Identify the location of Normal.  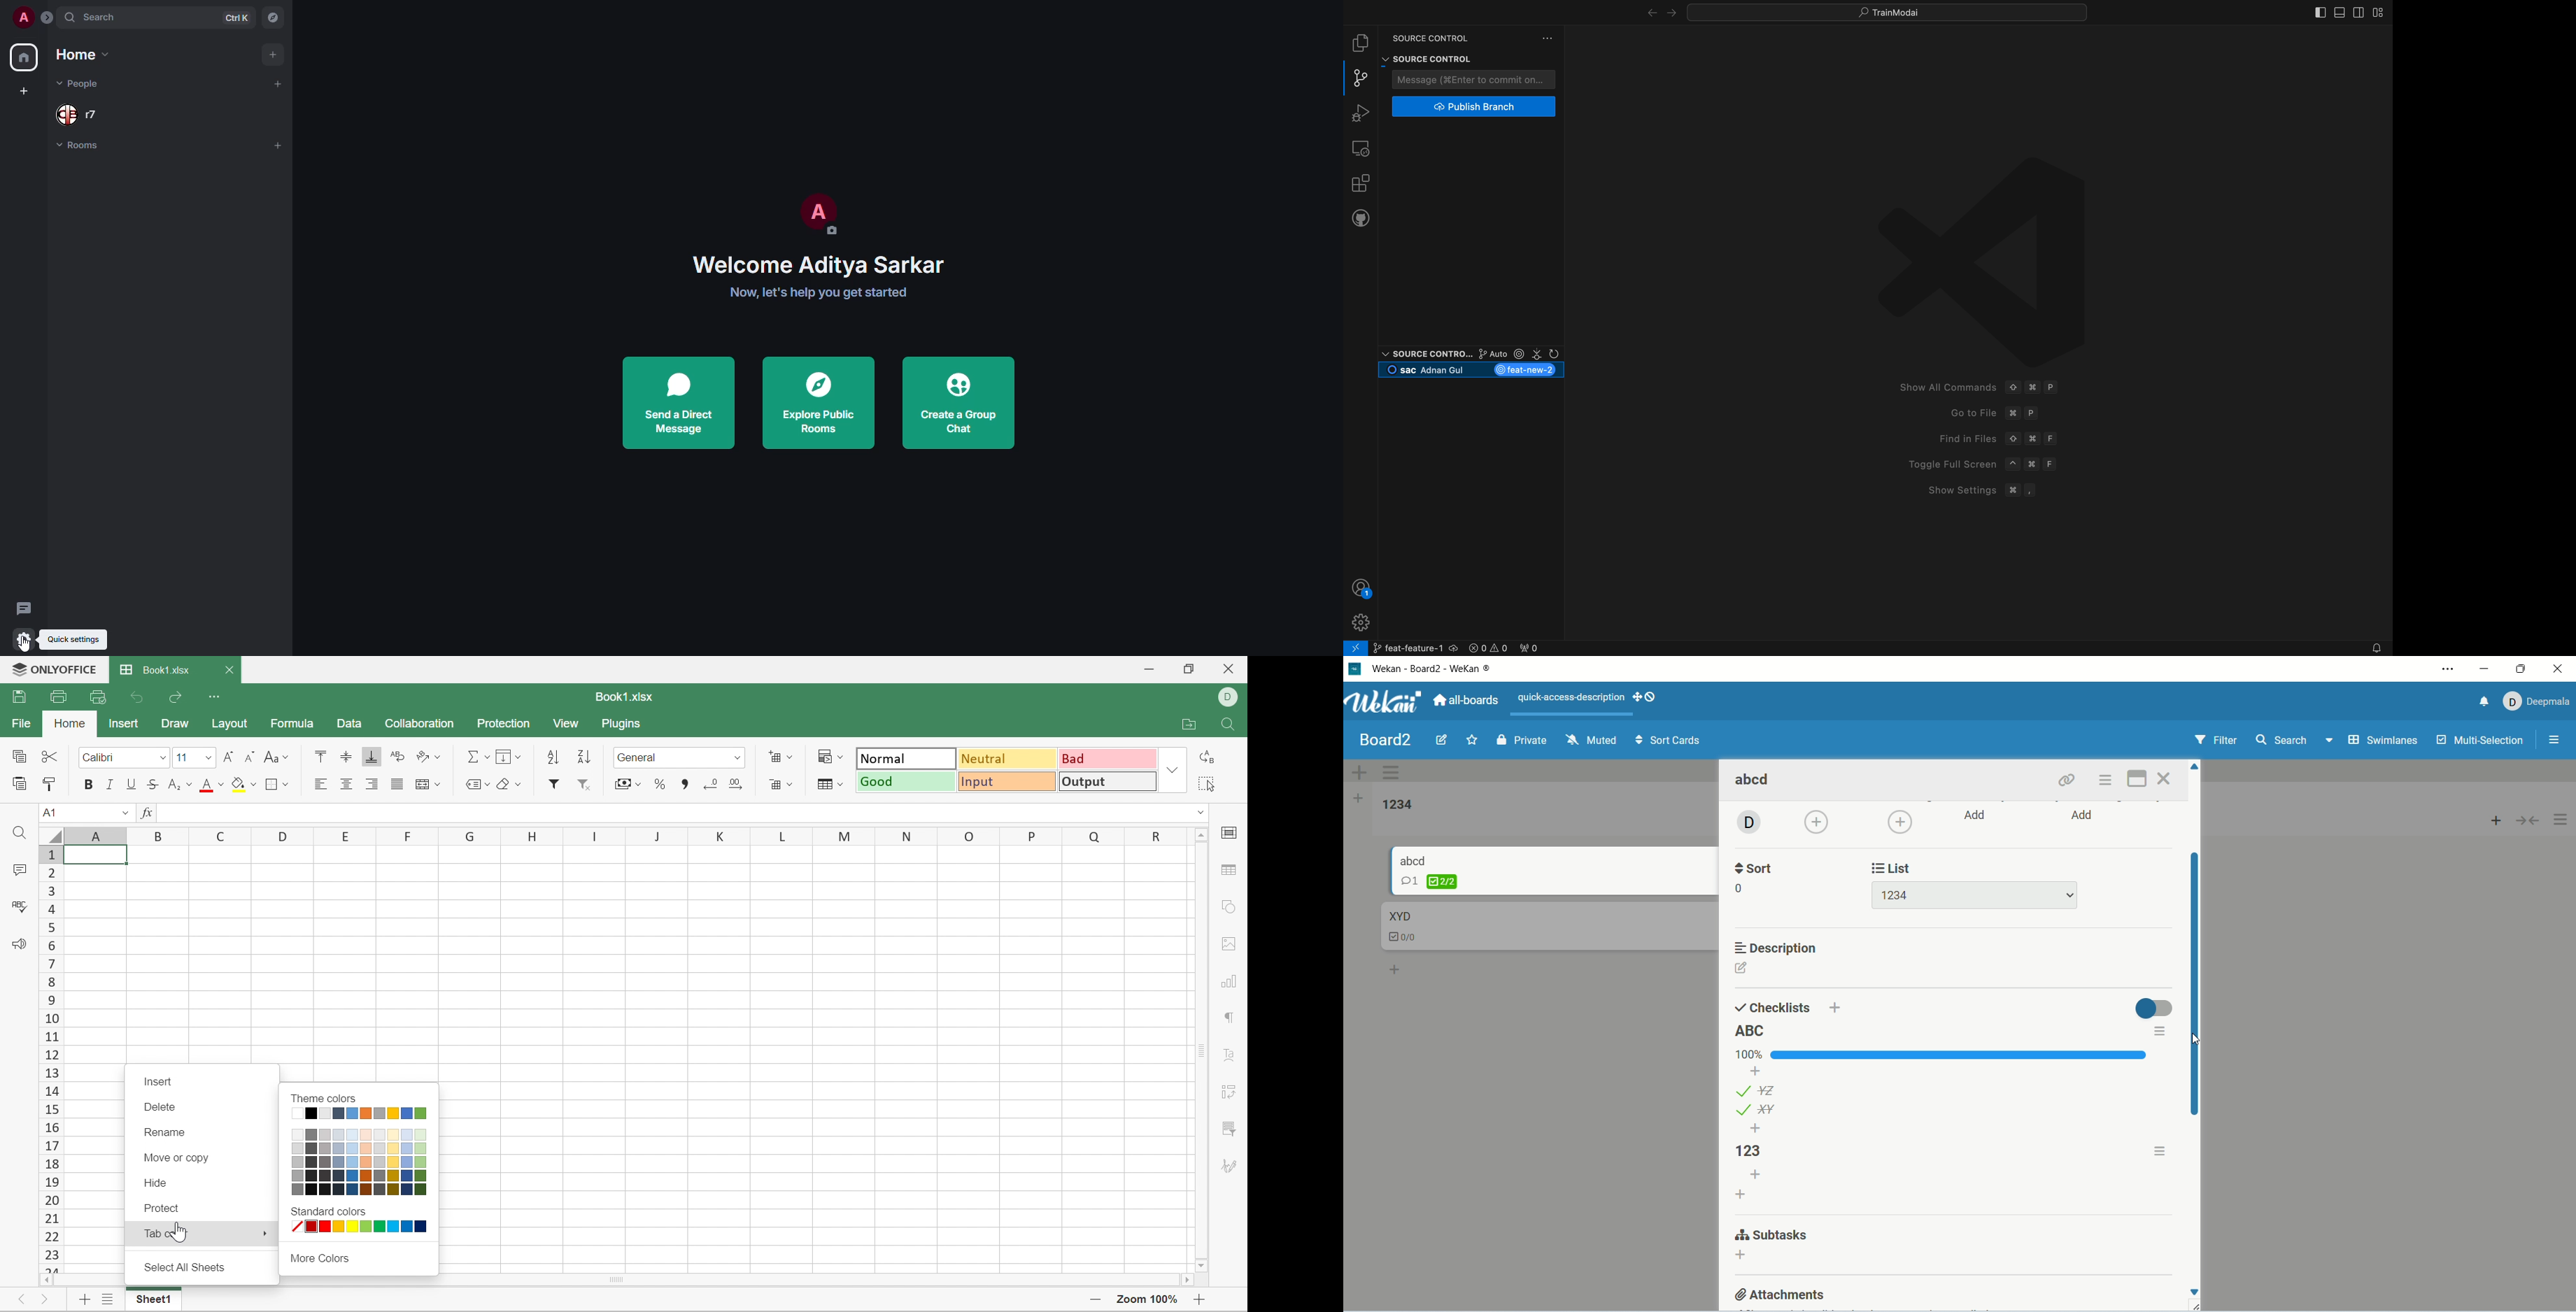
(907, 759).